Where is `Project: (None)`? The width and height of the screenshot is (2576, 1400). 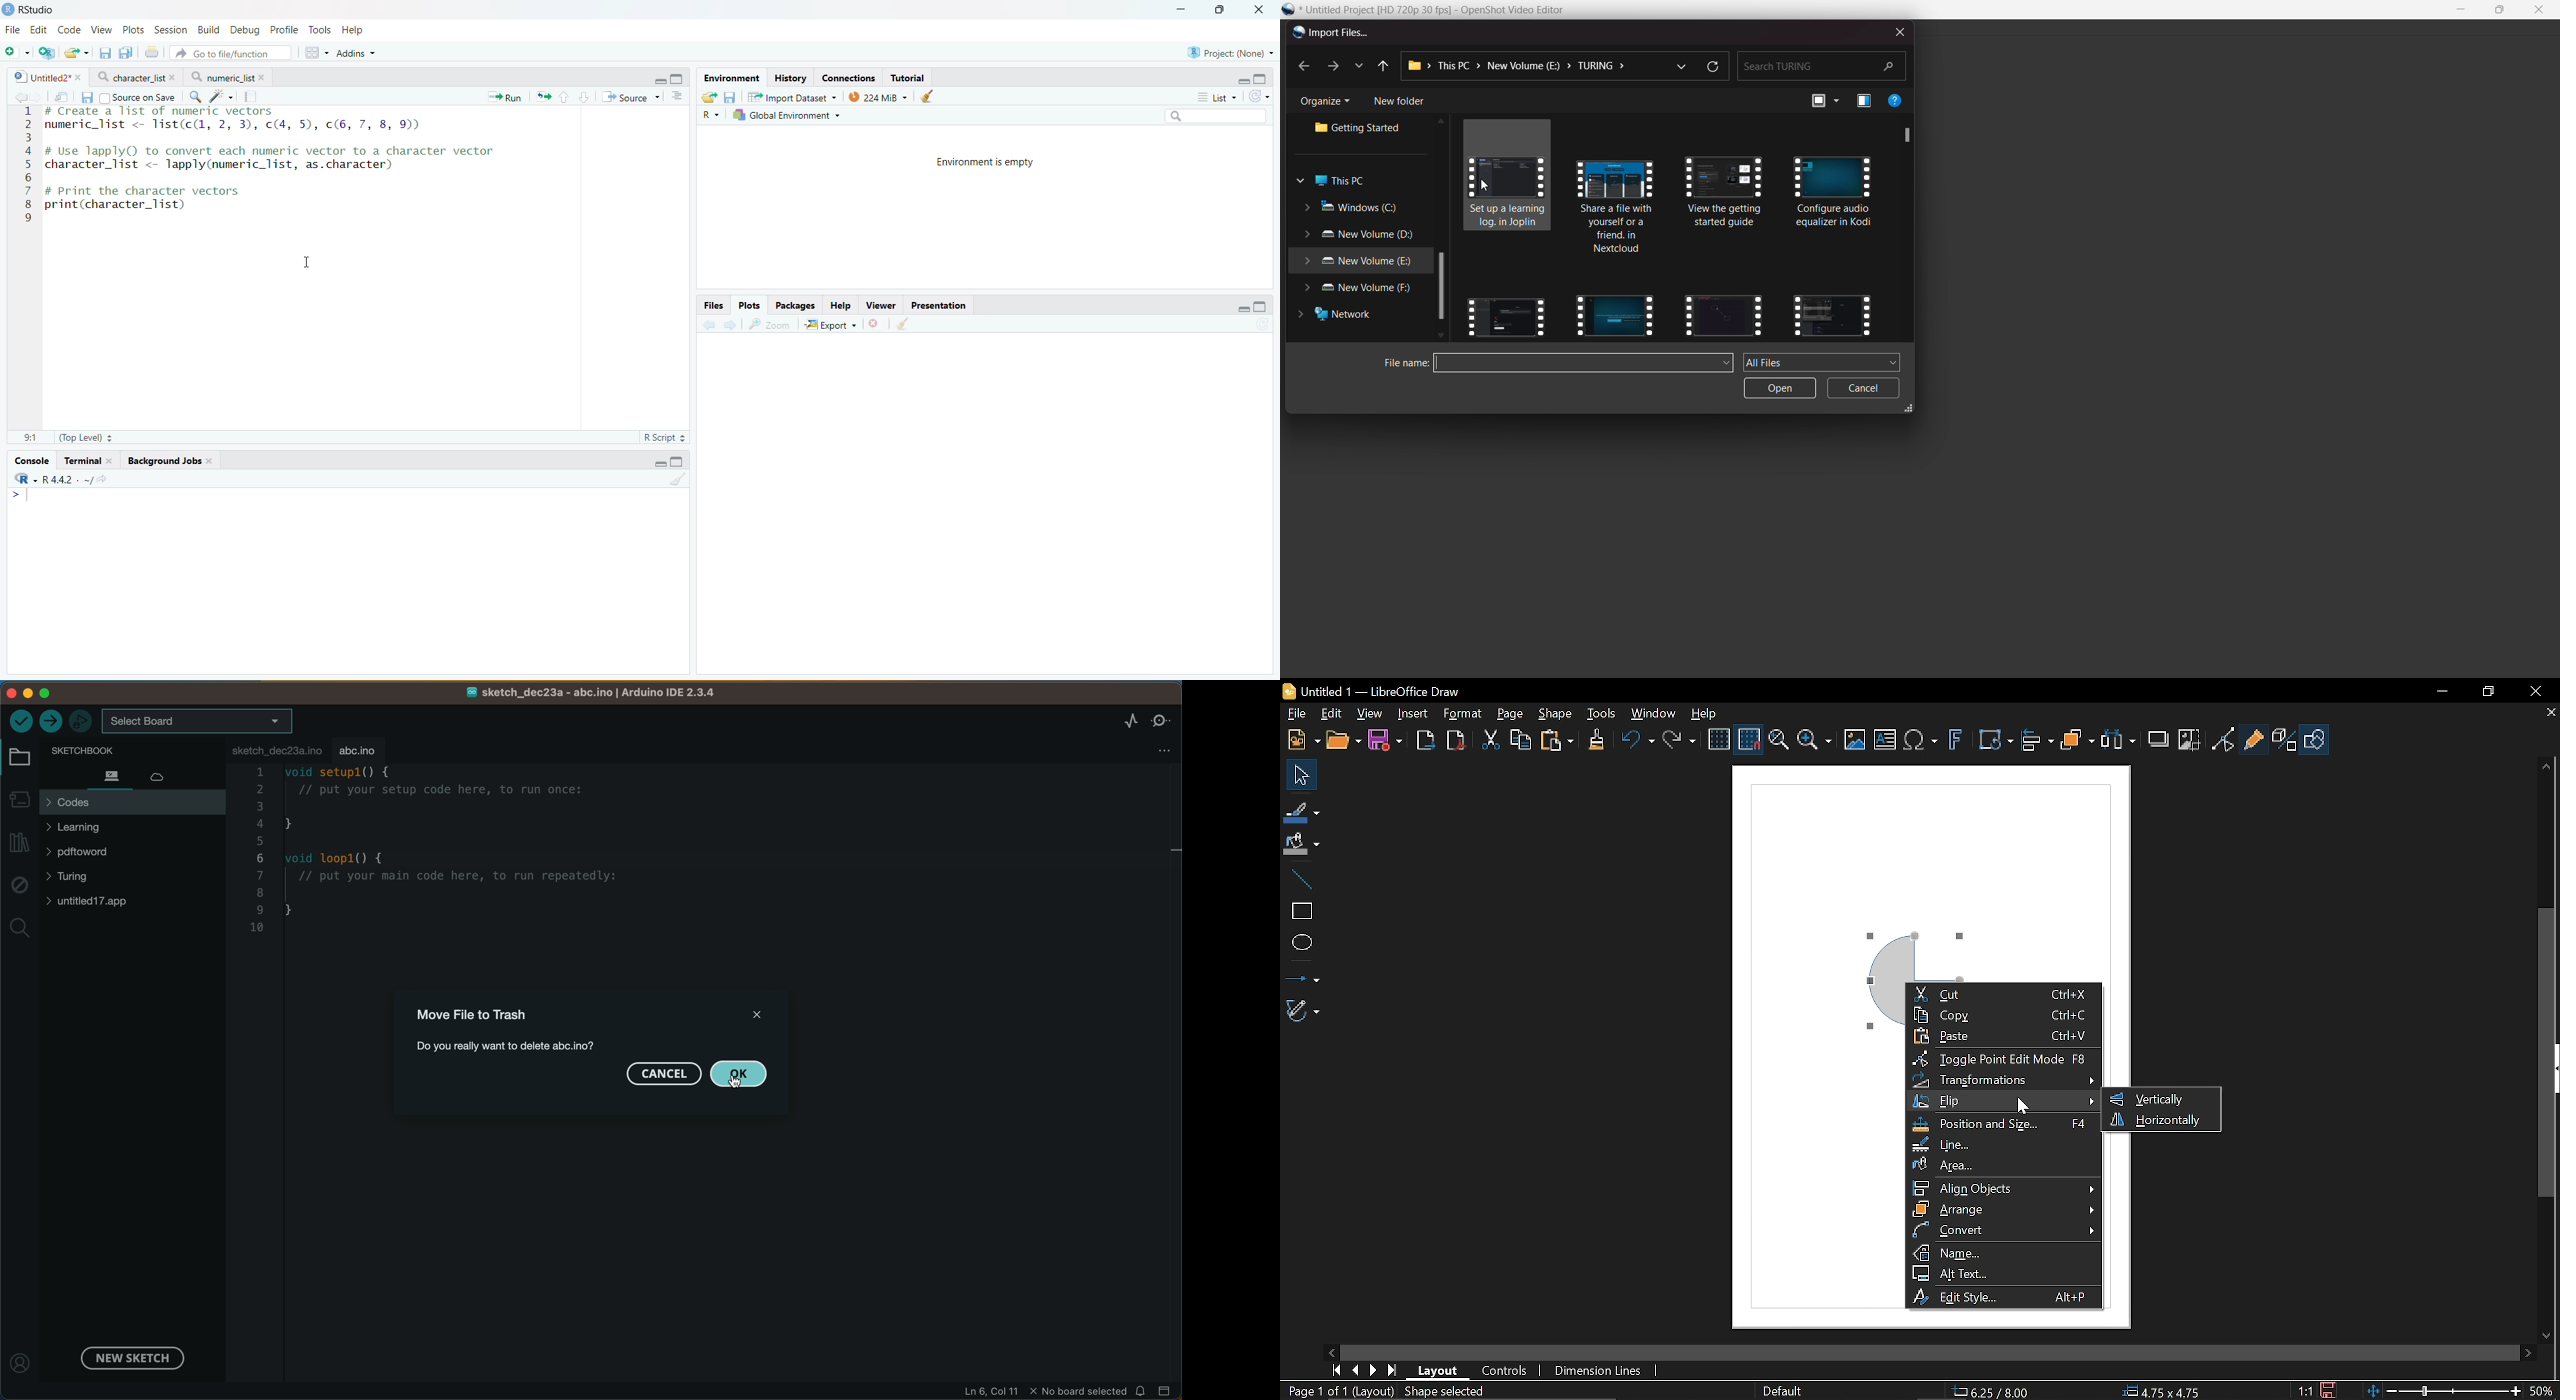
Project: (None) is located at coordinates (1228, 52).